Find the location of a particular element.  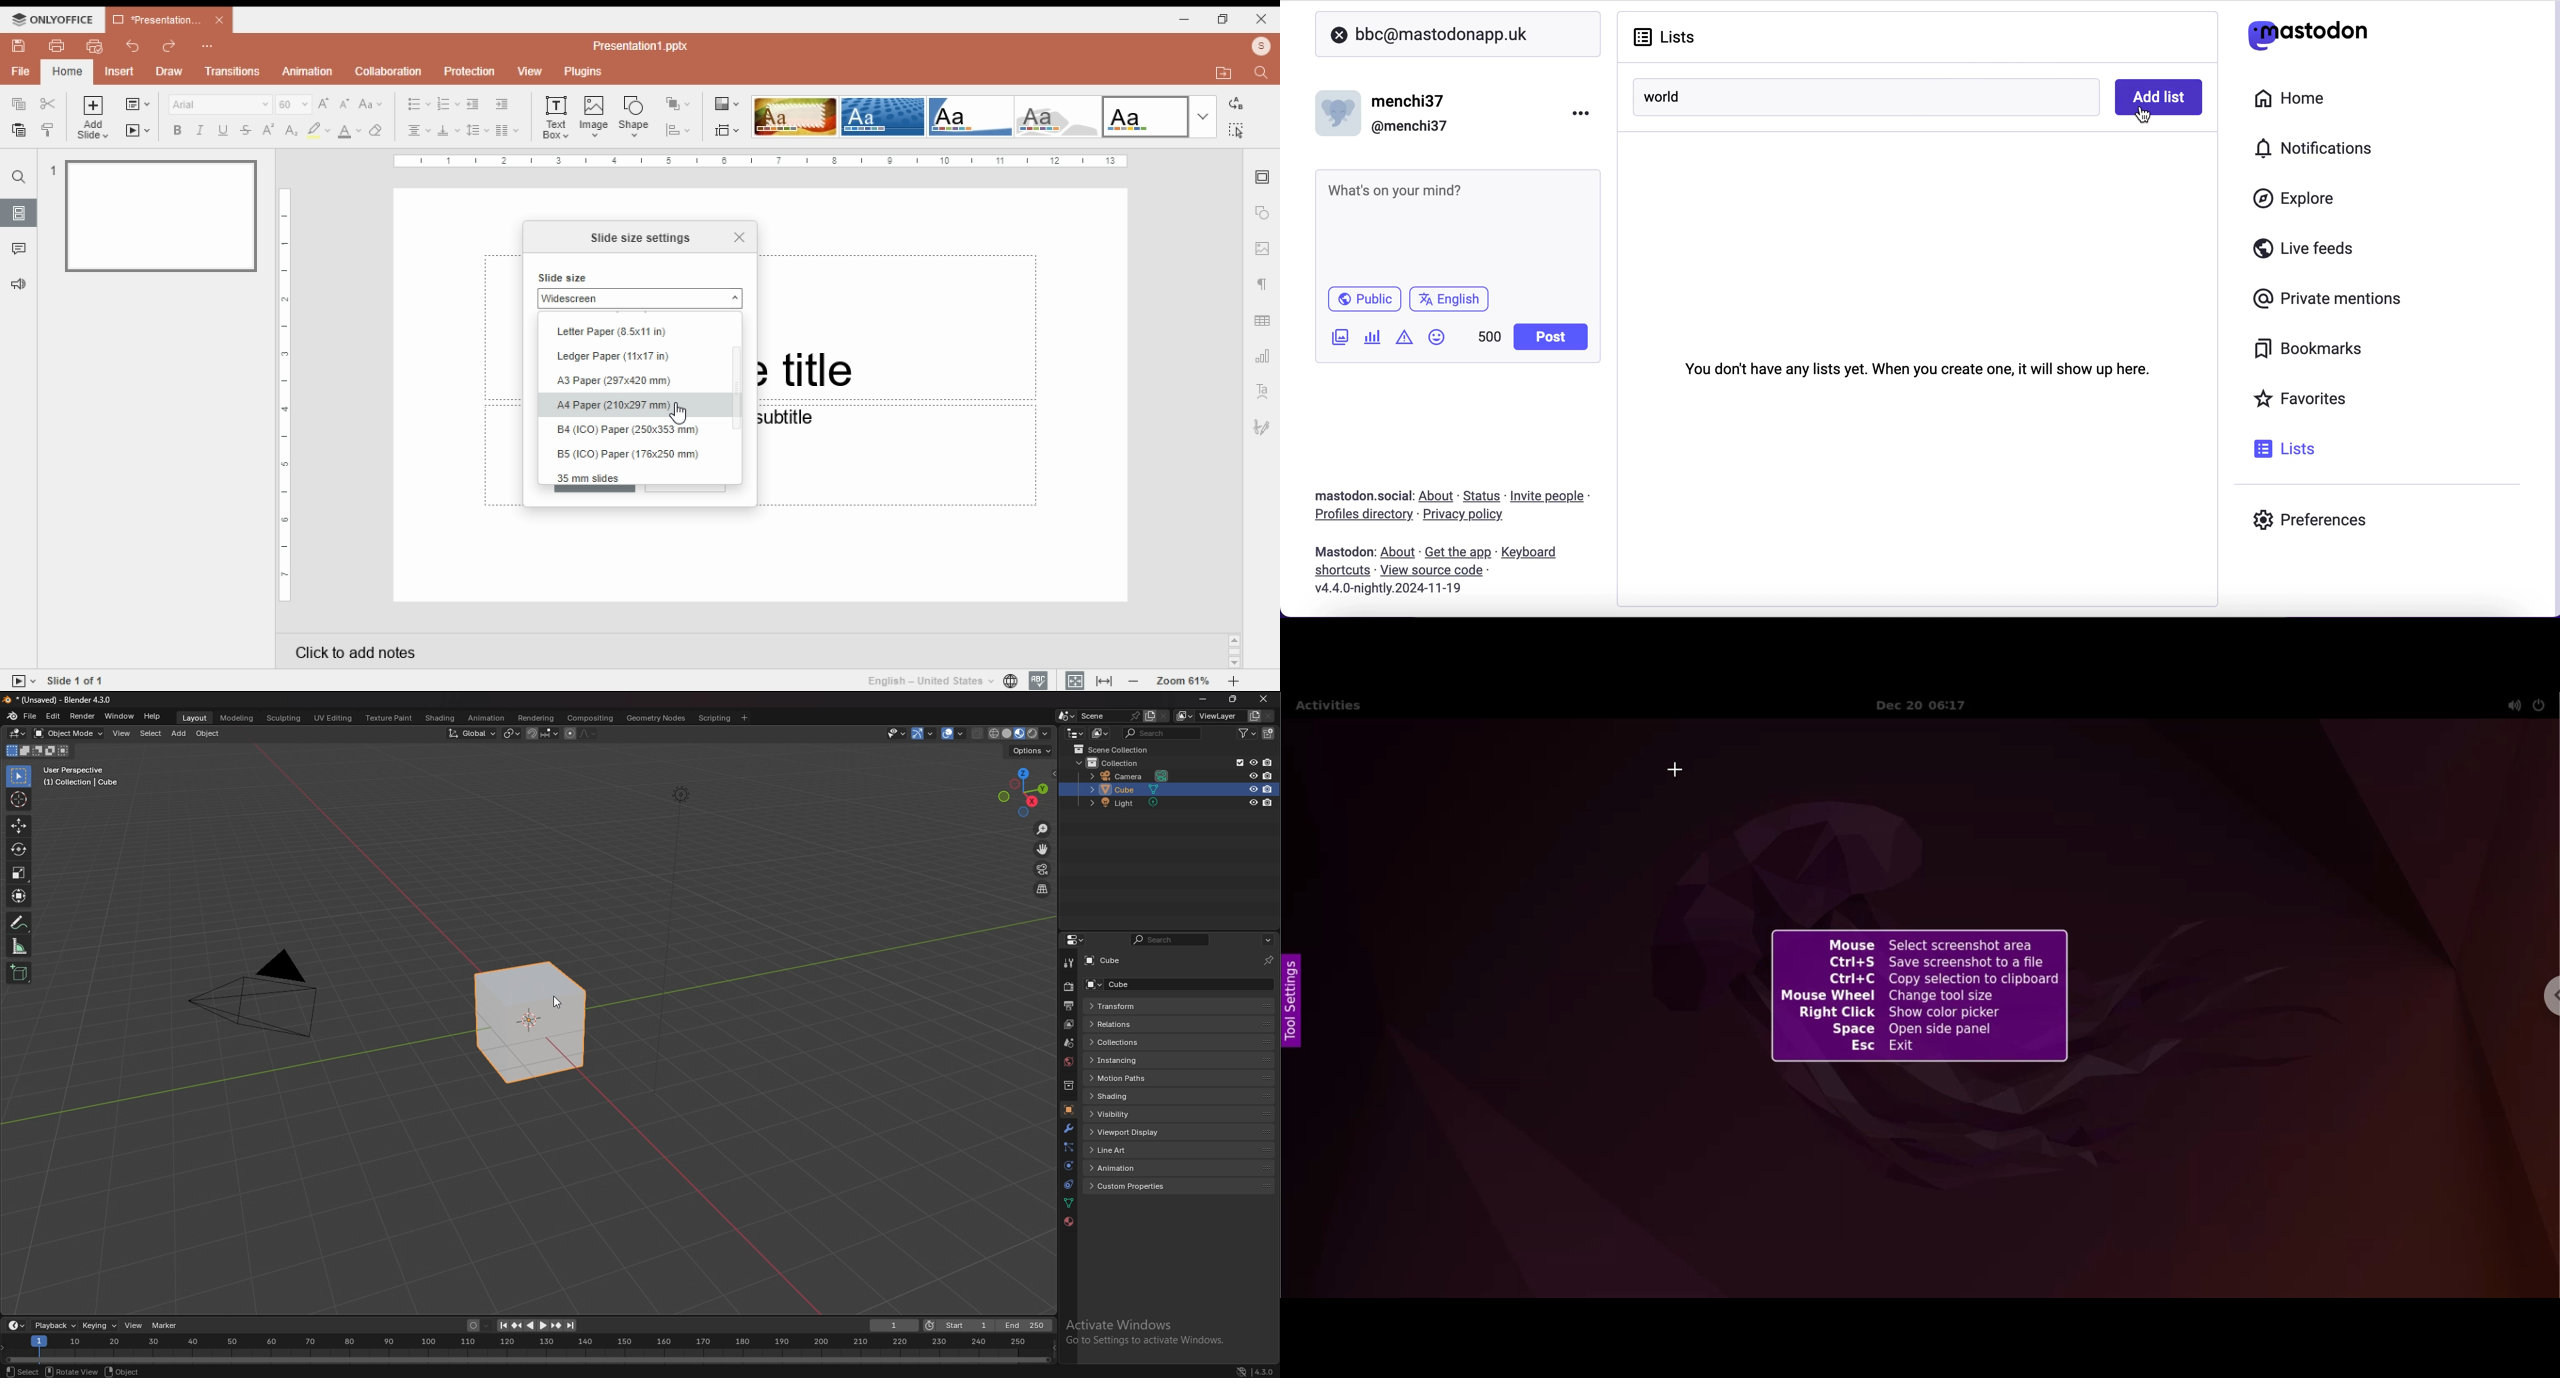

options is located at coordinates (1268, 940).